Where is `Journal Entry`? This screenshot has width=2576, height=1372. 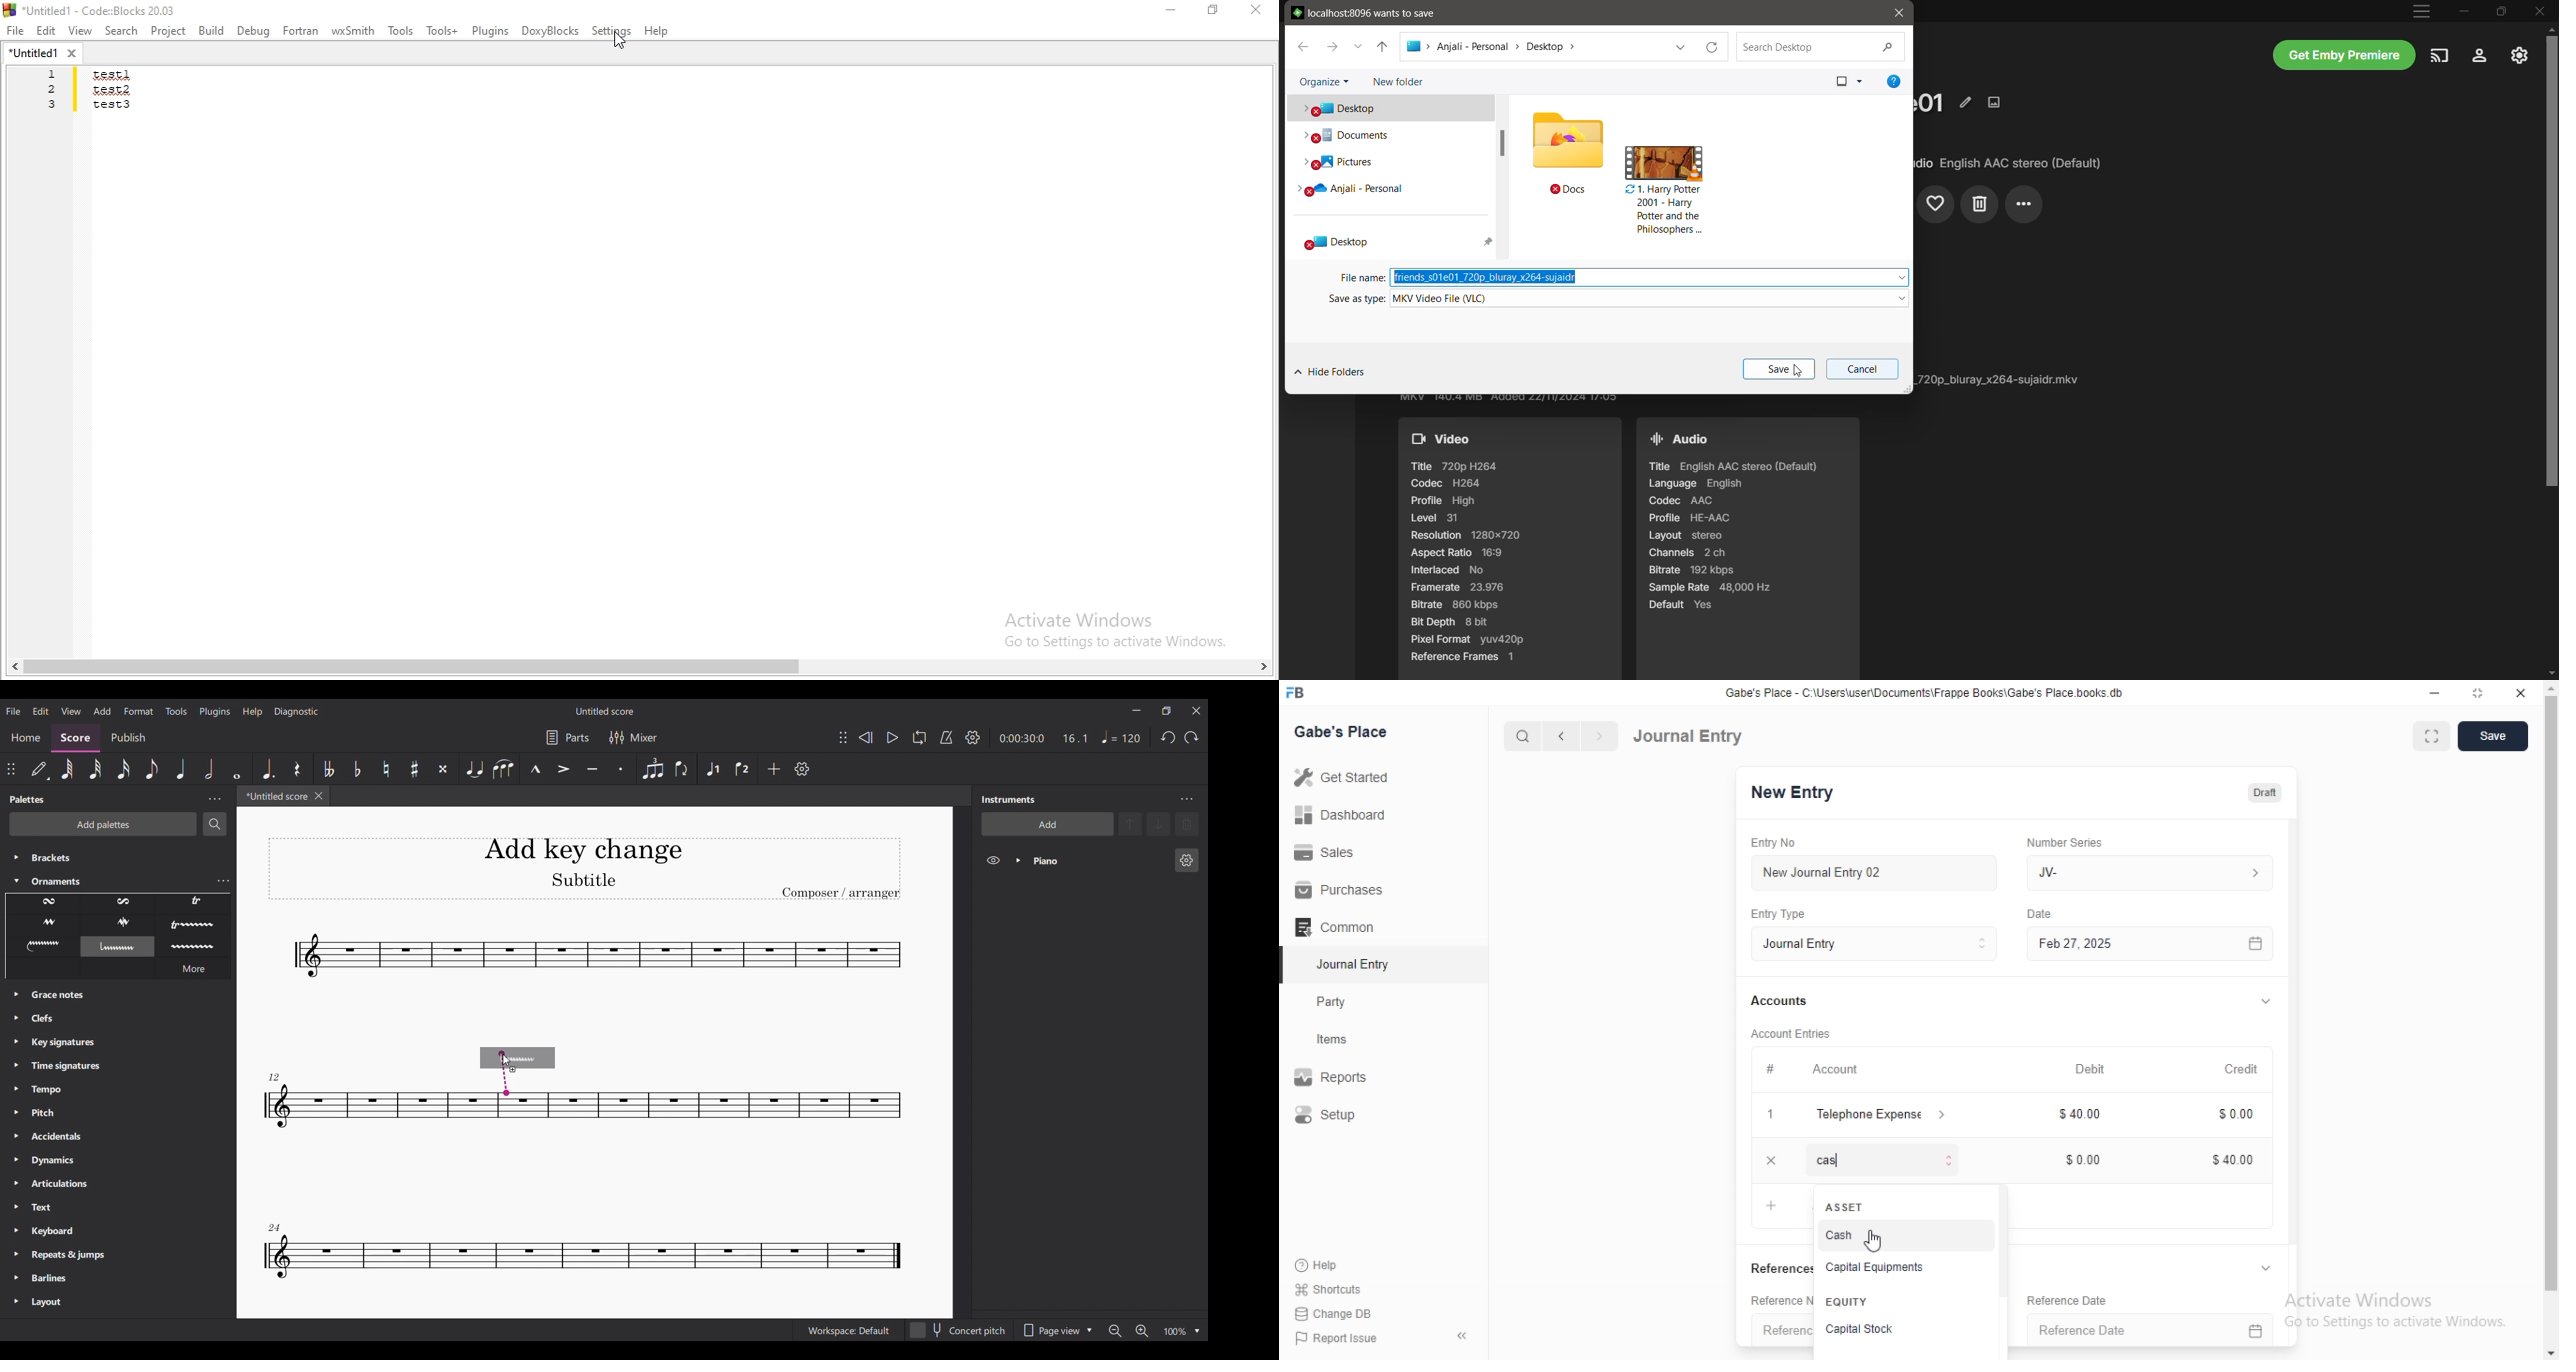
Journal Entry is located at coordinates (1349, 964).